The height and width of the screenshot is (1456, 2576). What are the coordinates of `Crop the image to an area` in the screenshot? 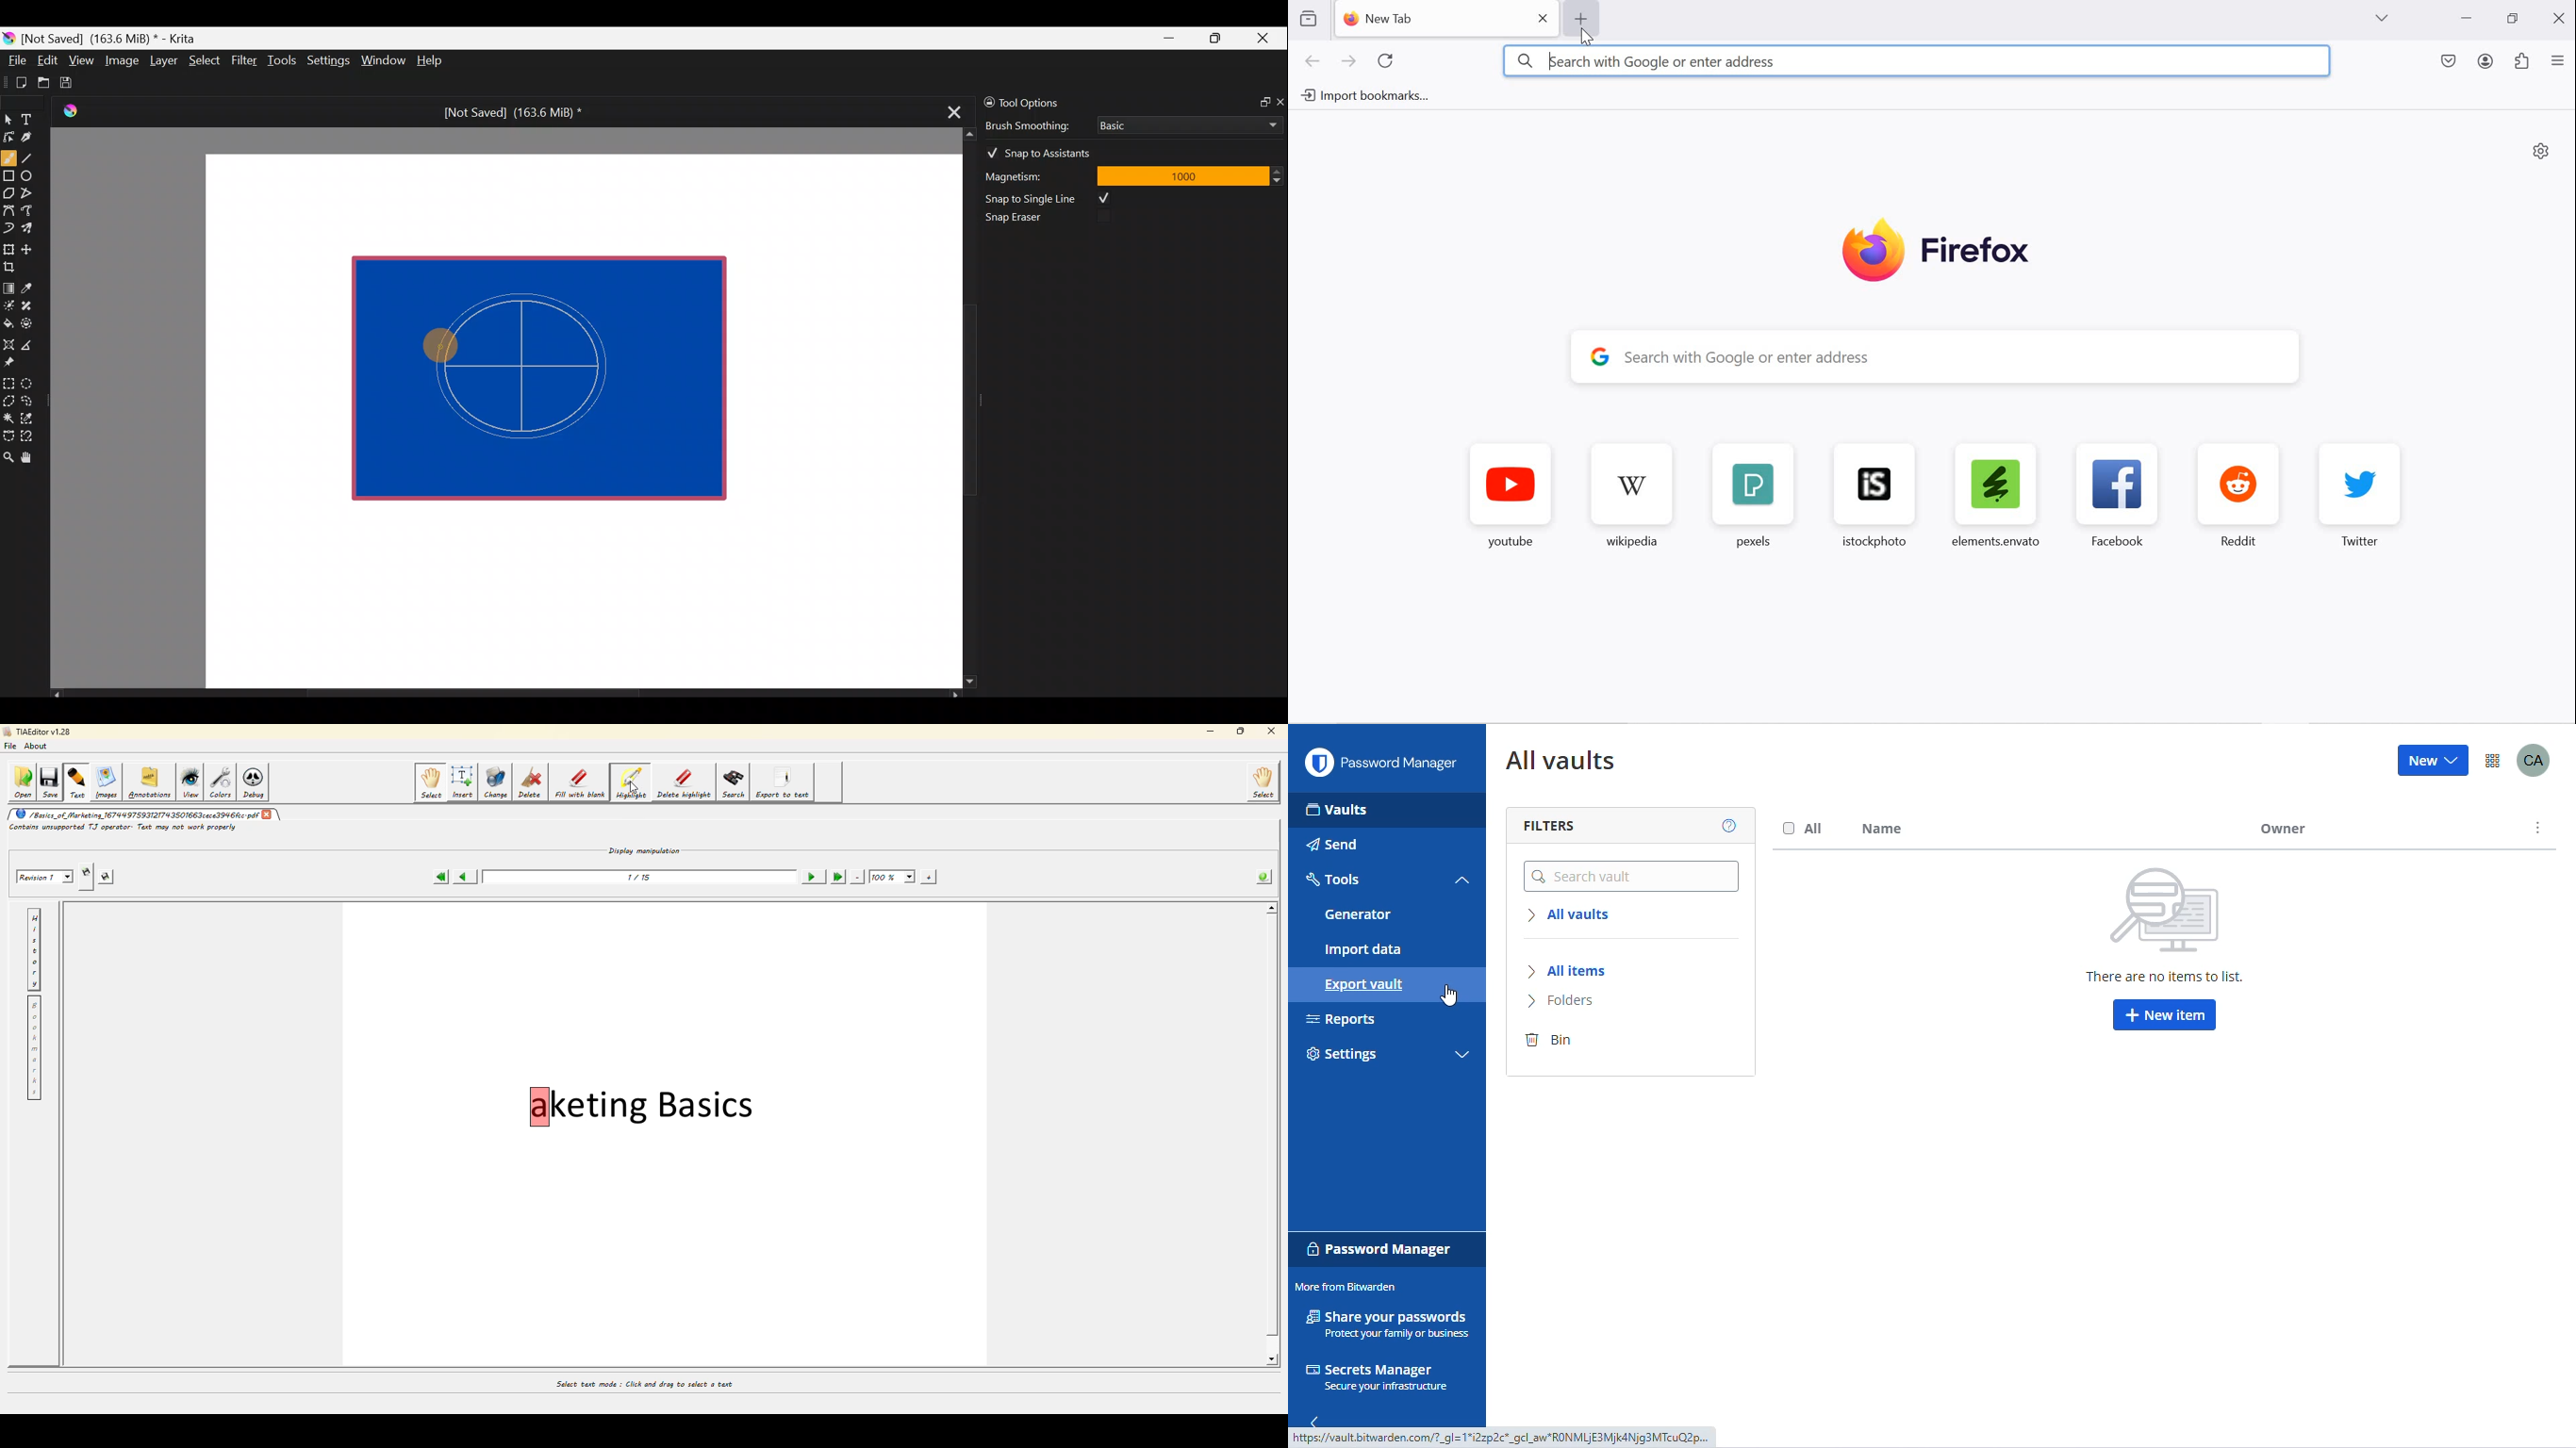 It's located at (13, 266).